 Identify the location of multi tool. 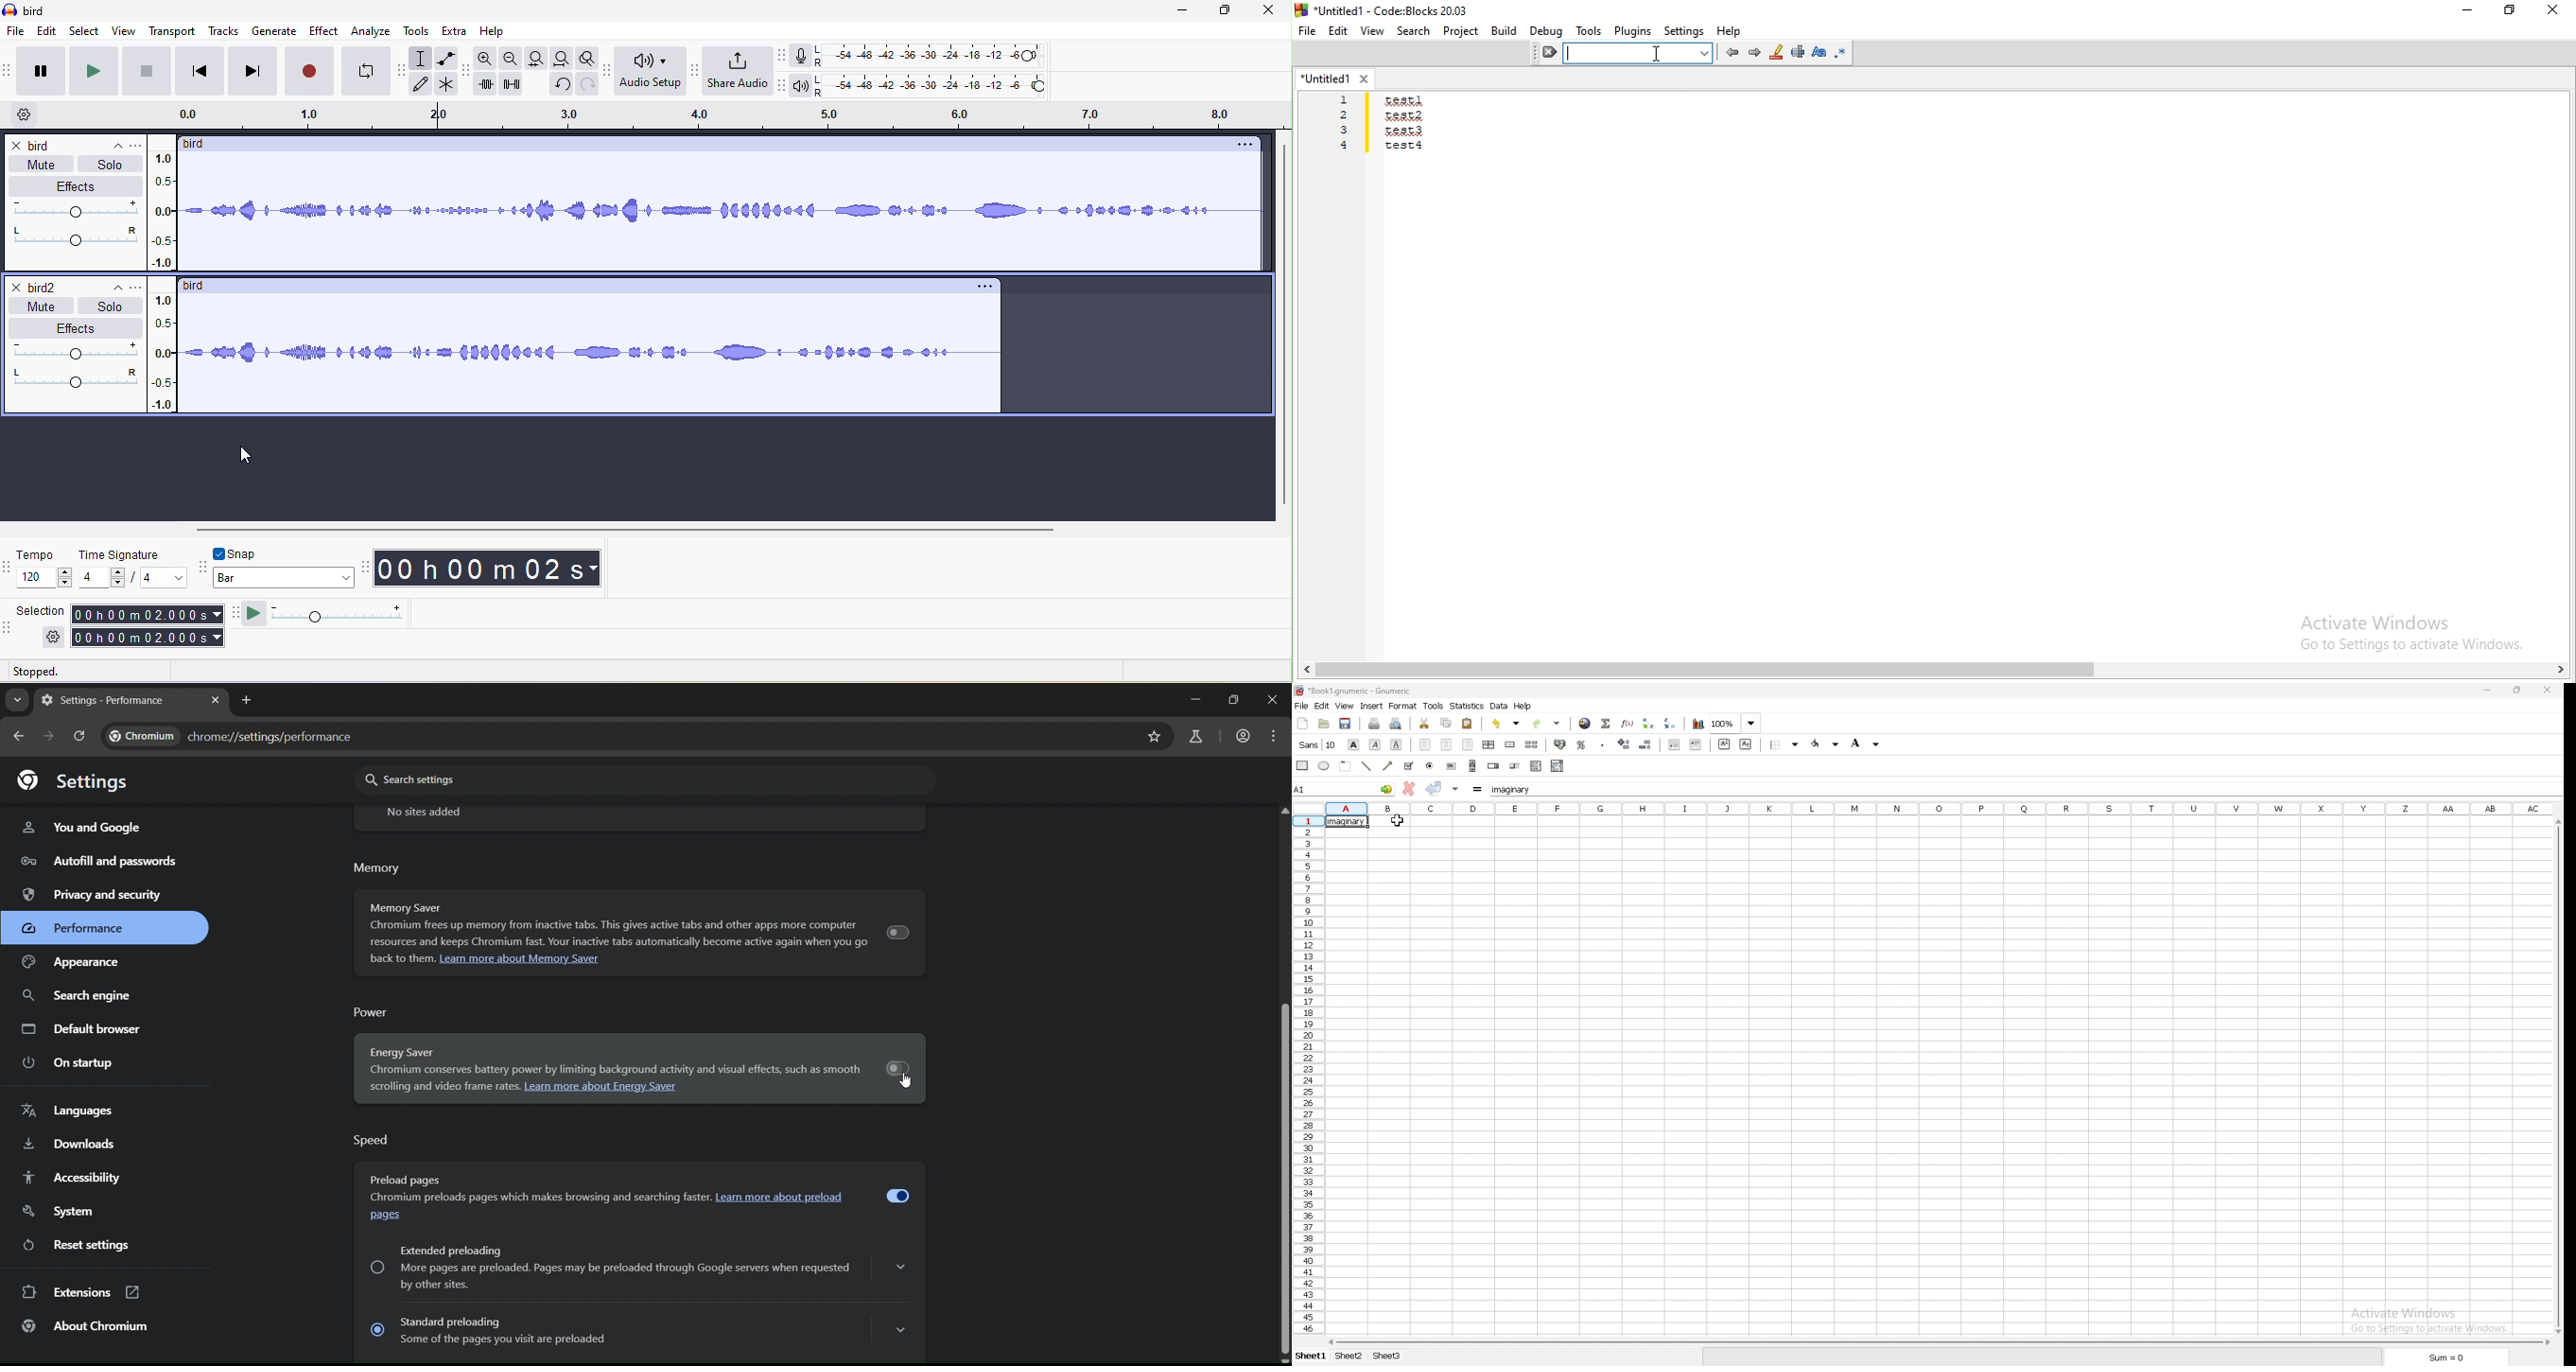
(444, 86).